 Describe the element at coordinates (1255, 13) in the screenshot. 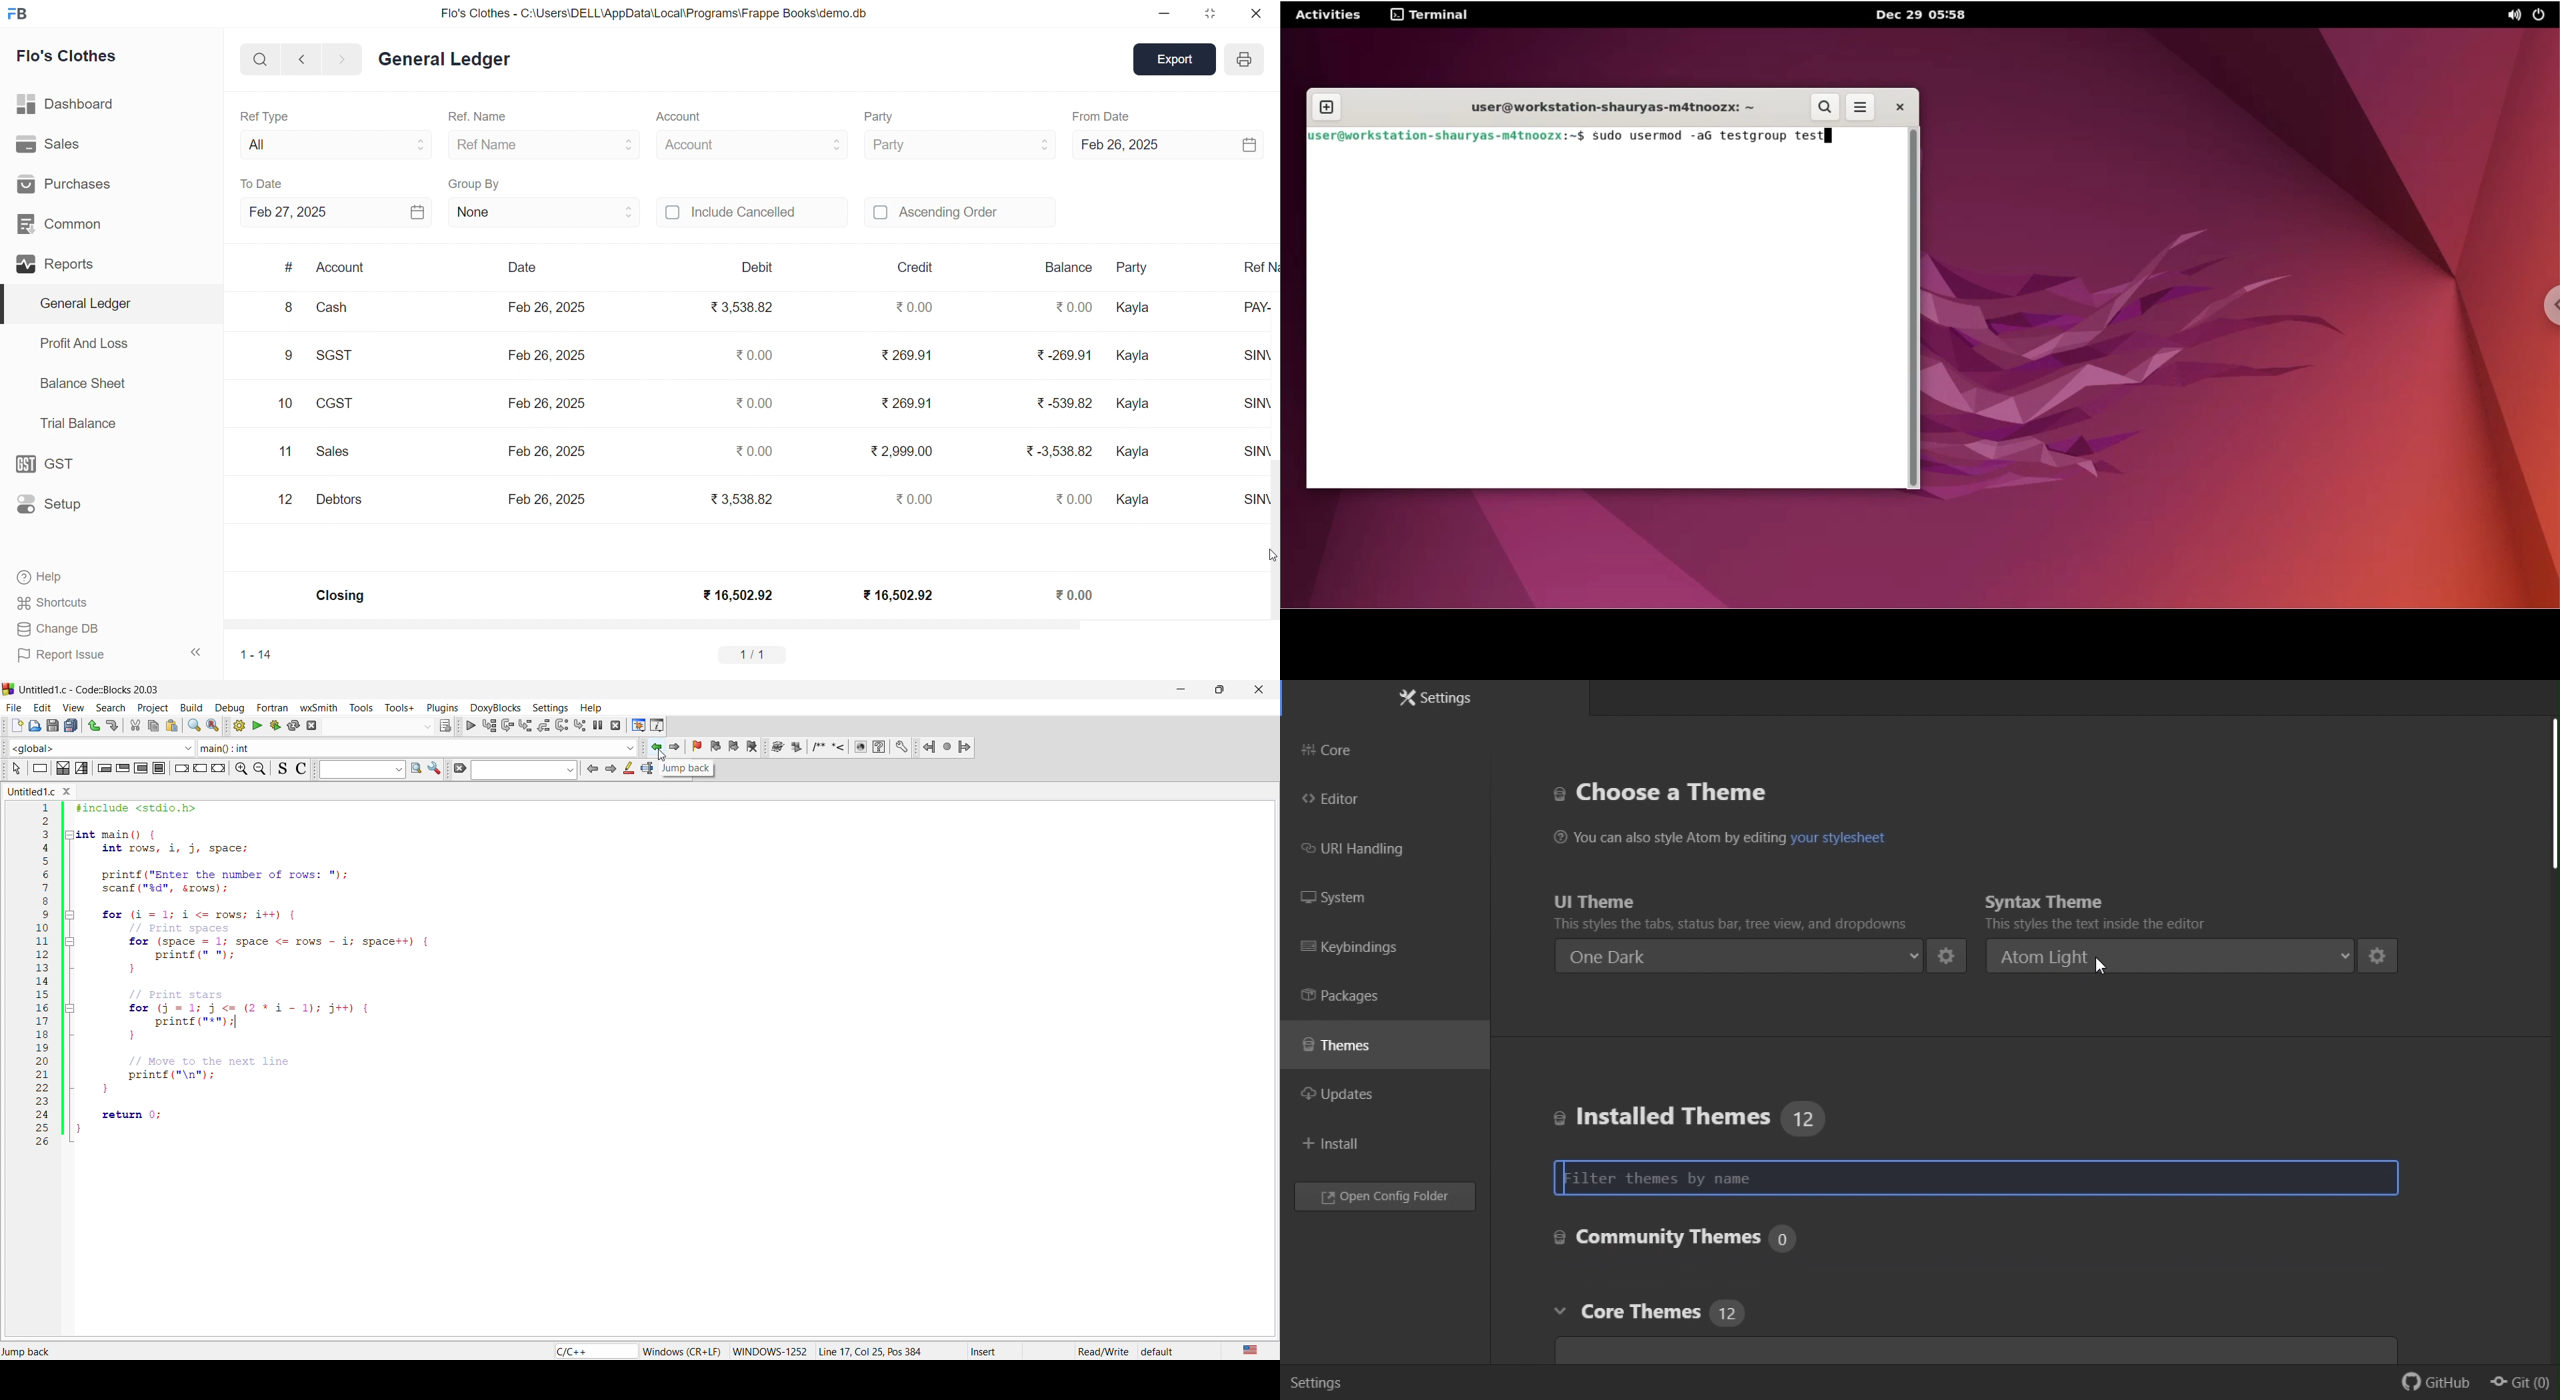

I see `CLOSE` at that location.